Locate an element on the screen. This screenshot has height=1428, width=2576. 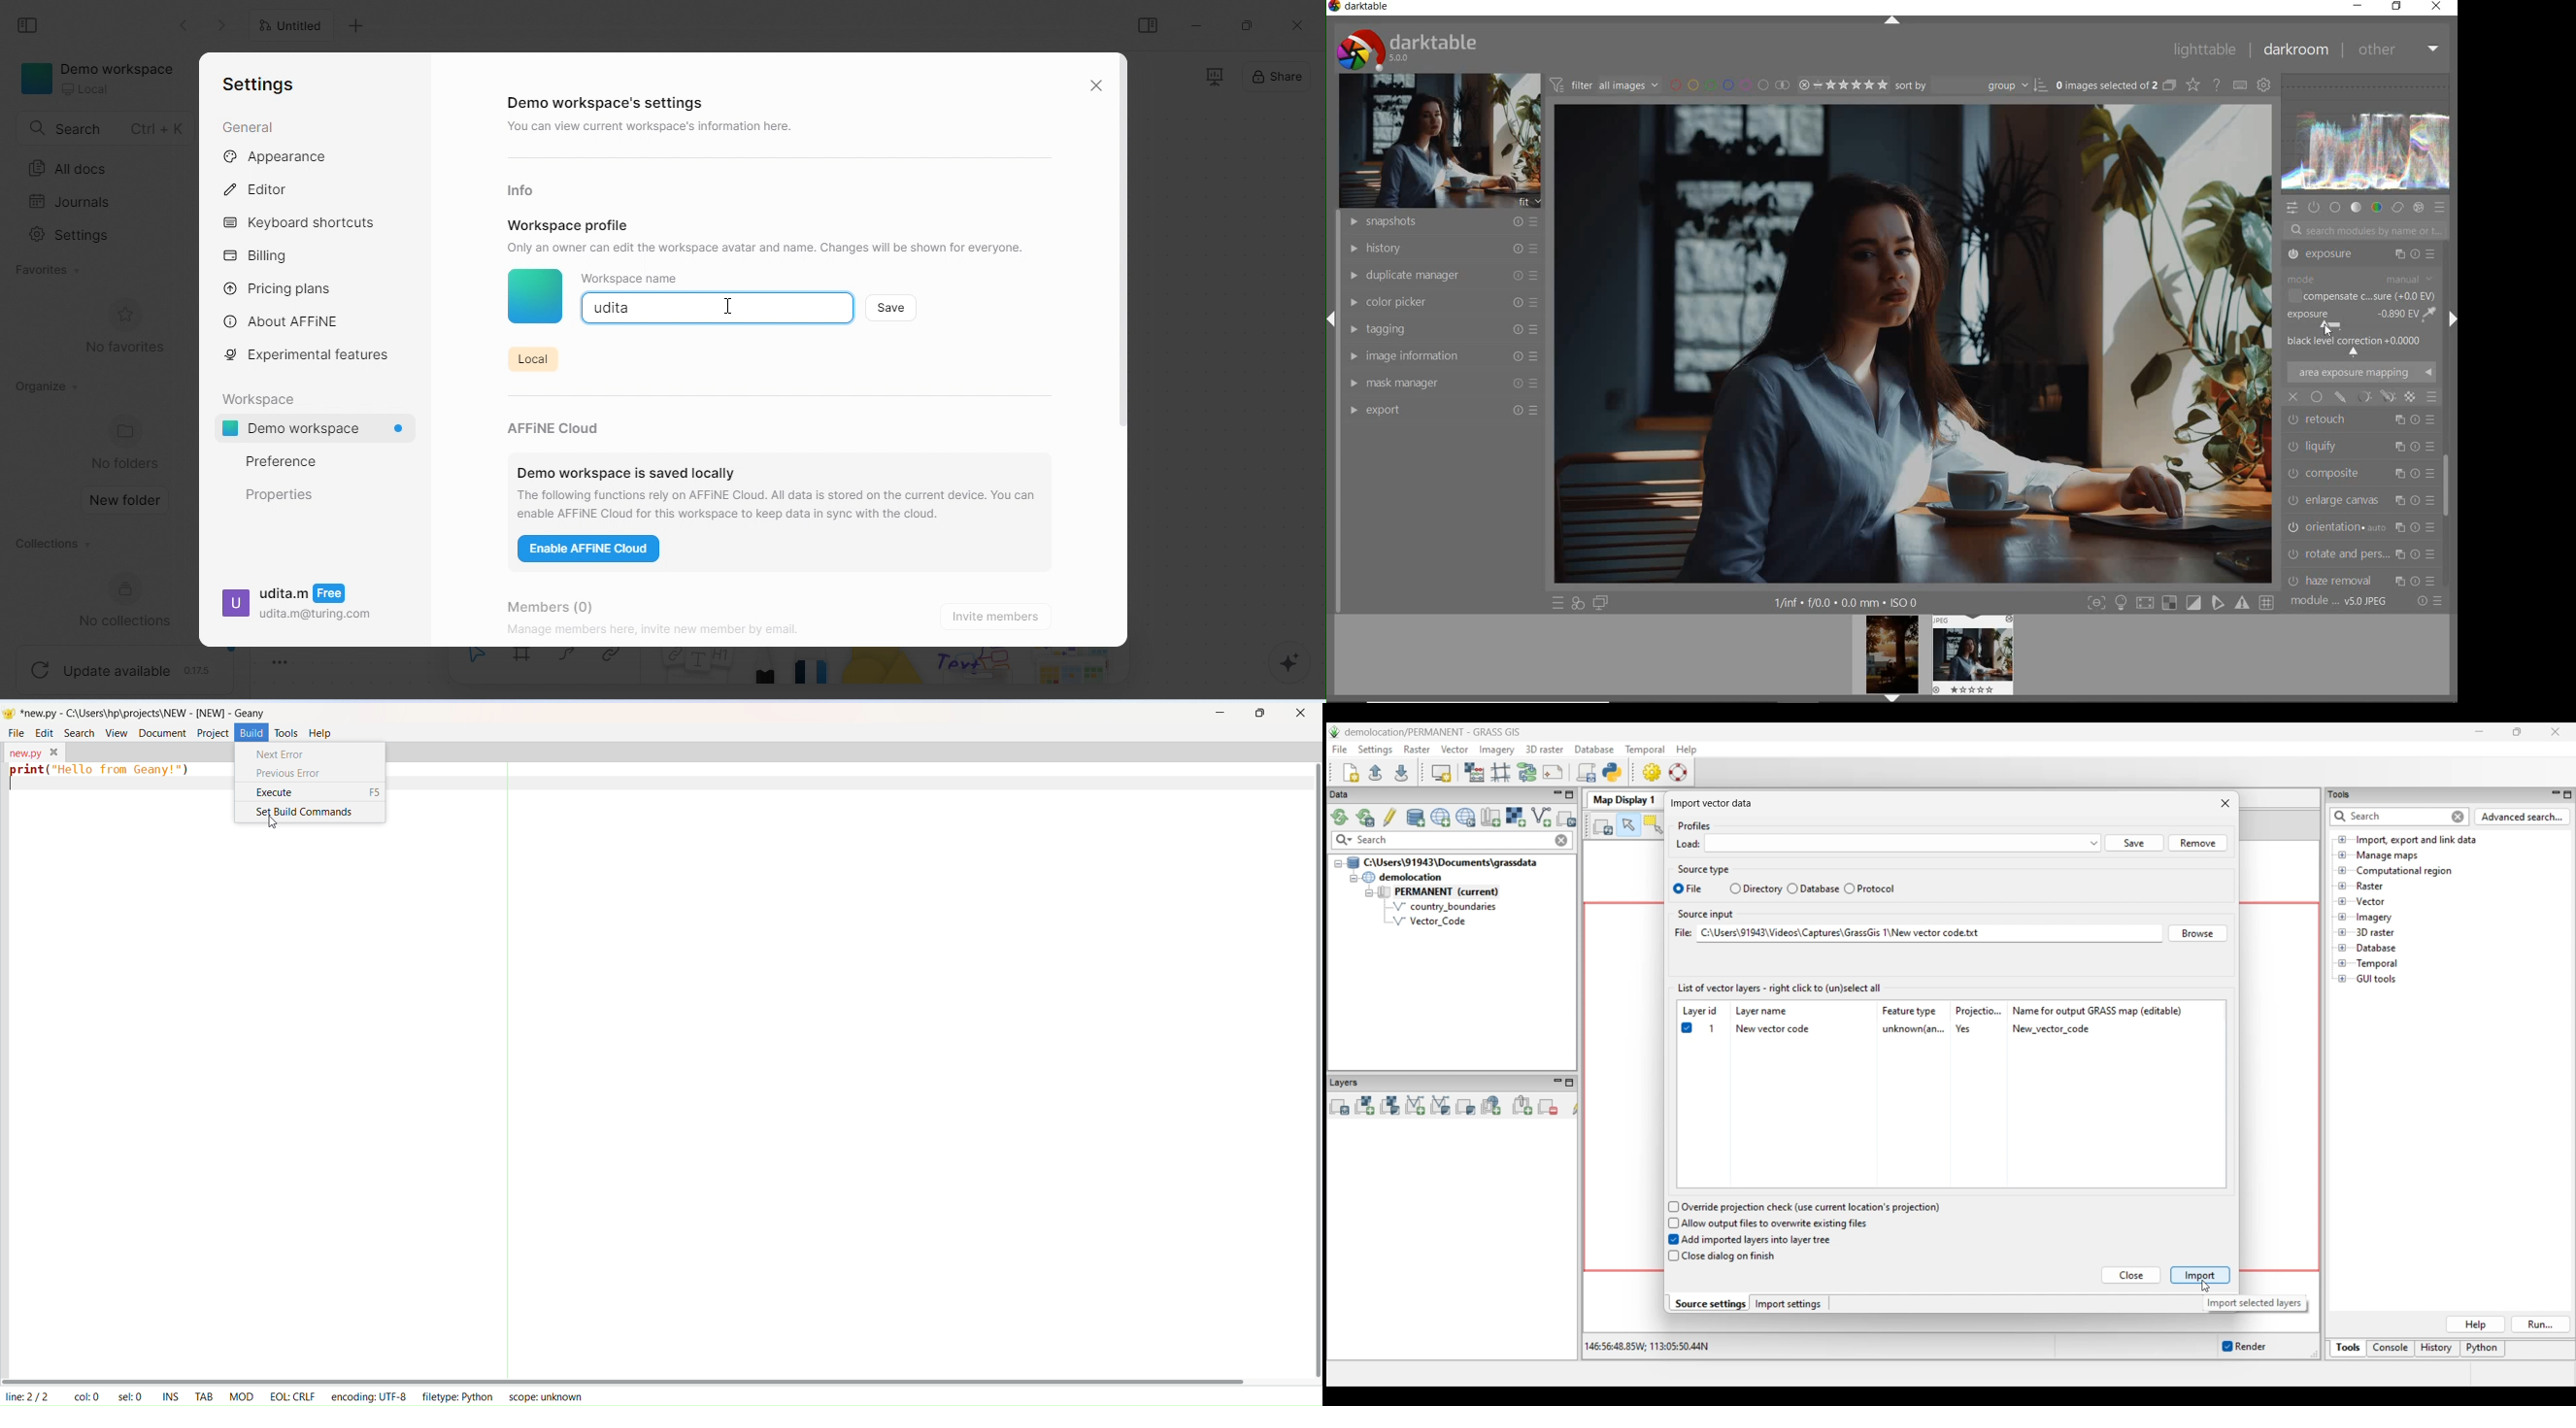
ORIENTATION is located at coordinates (2363, 443).